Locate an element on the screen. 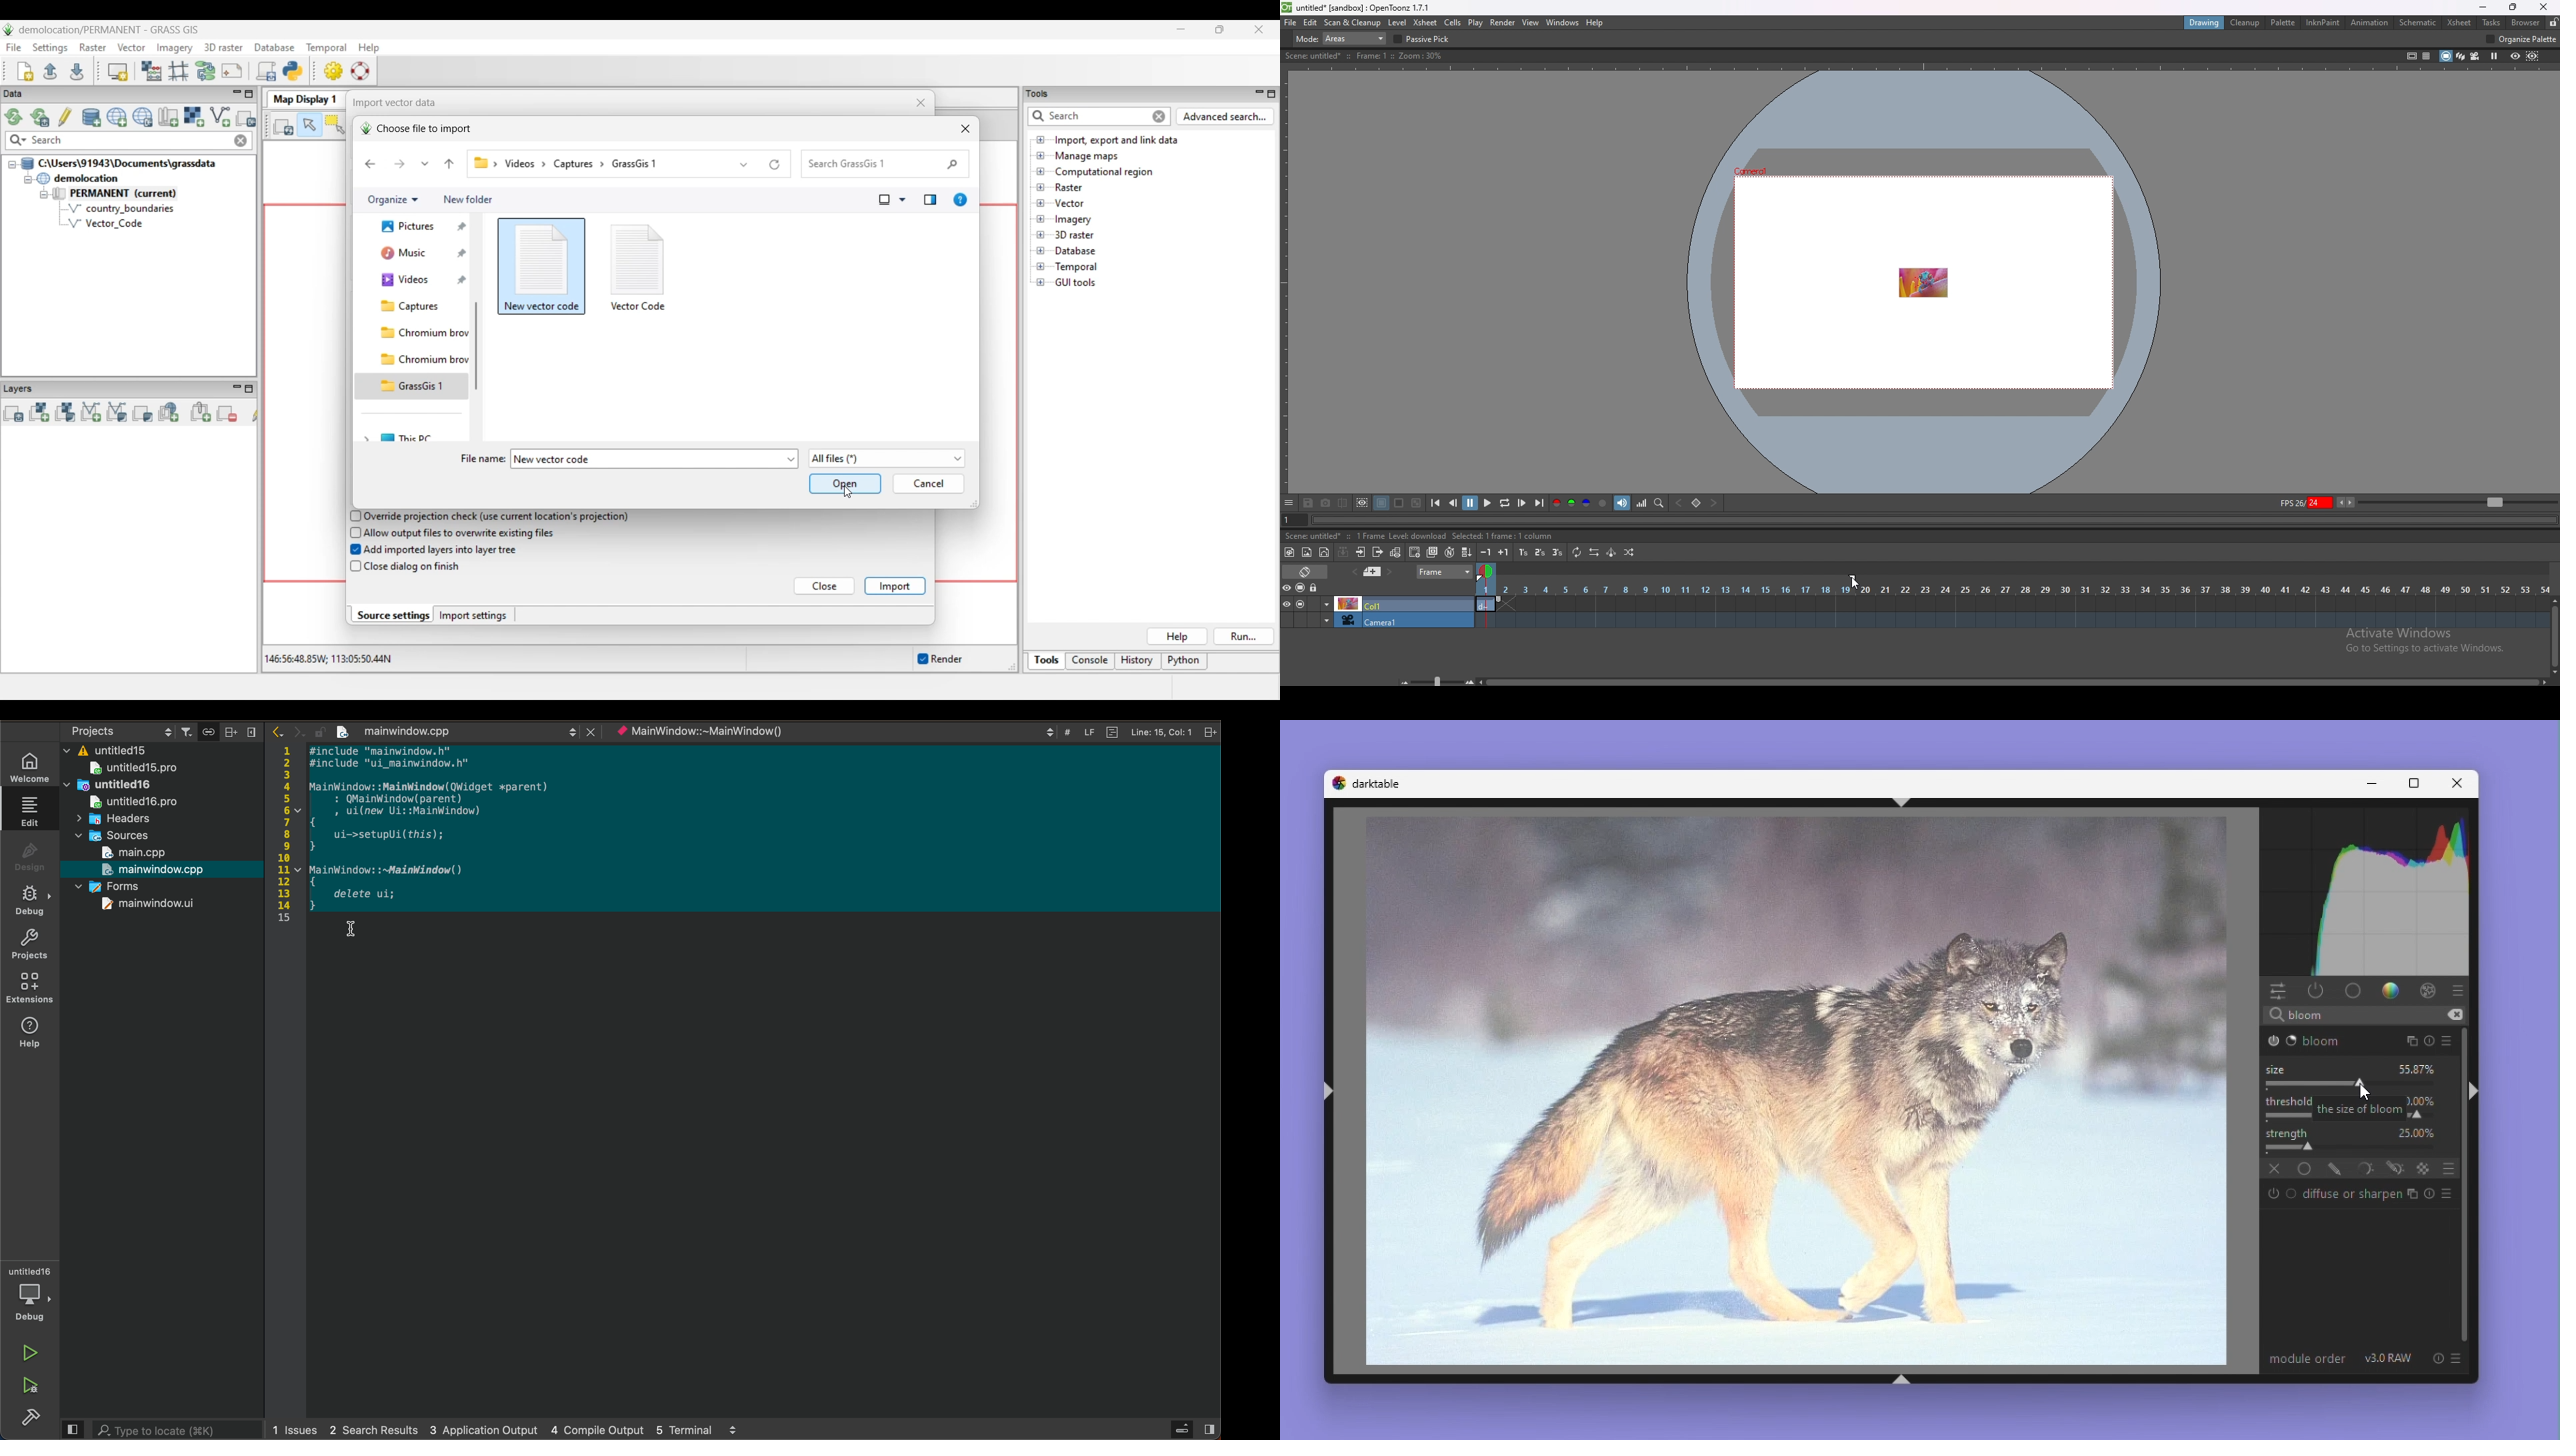  Dark table logo is located at coordinates (1337, 783).